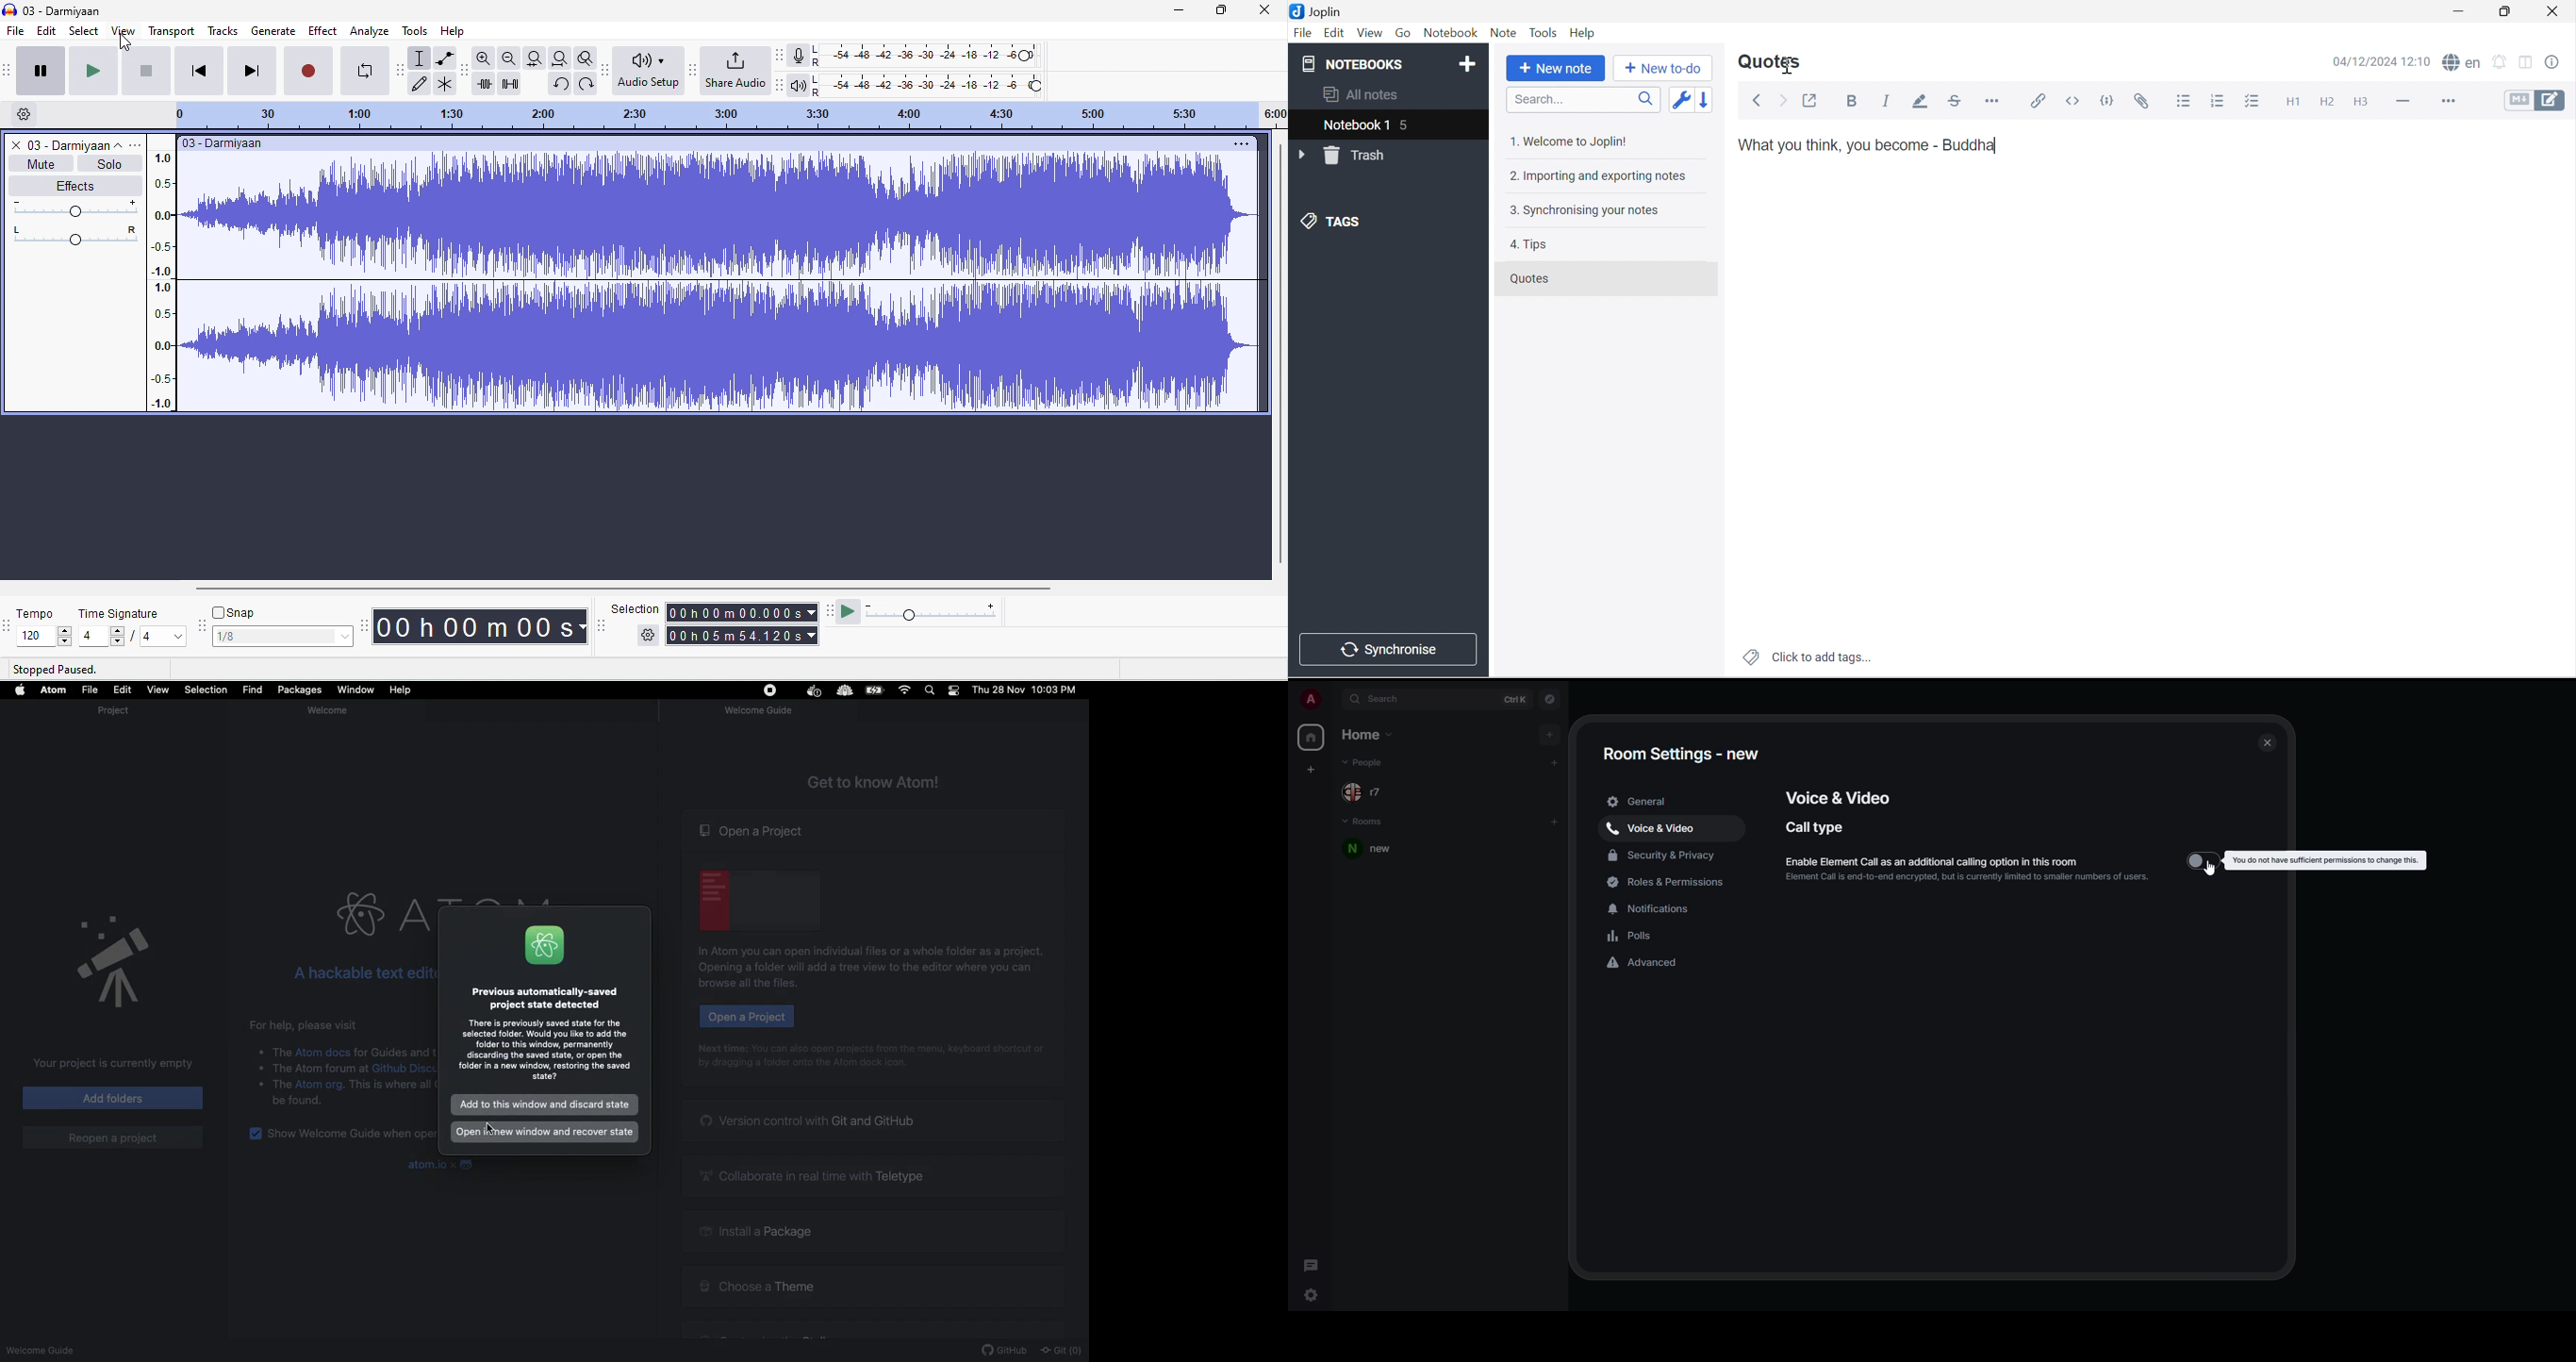  What do you see at coordinates (1890, 101) in the screenshot?
I see `Italic` at bounding box center [1890, 101].